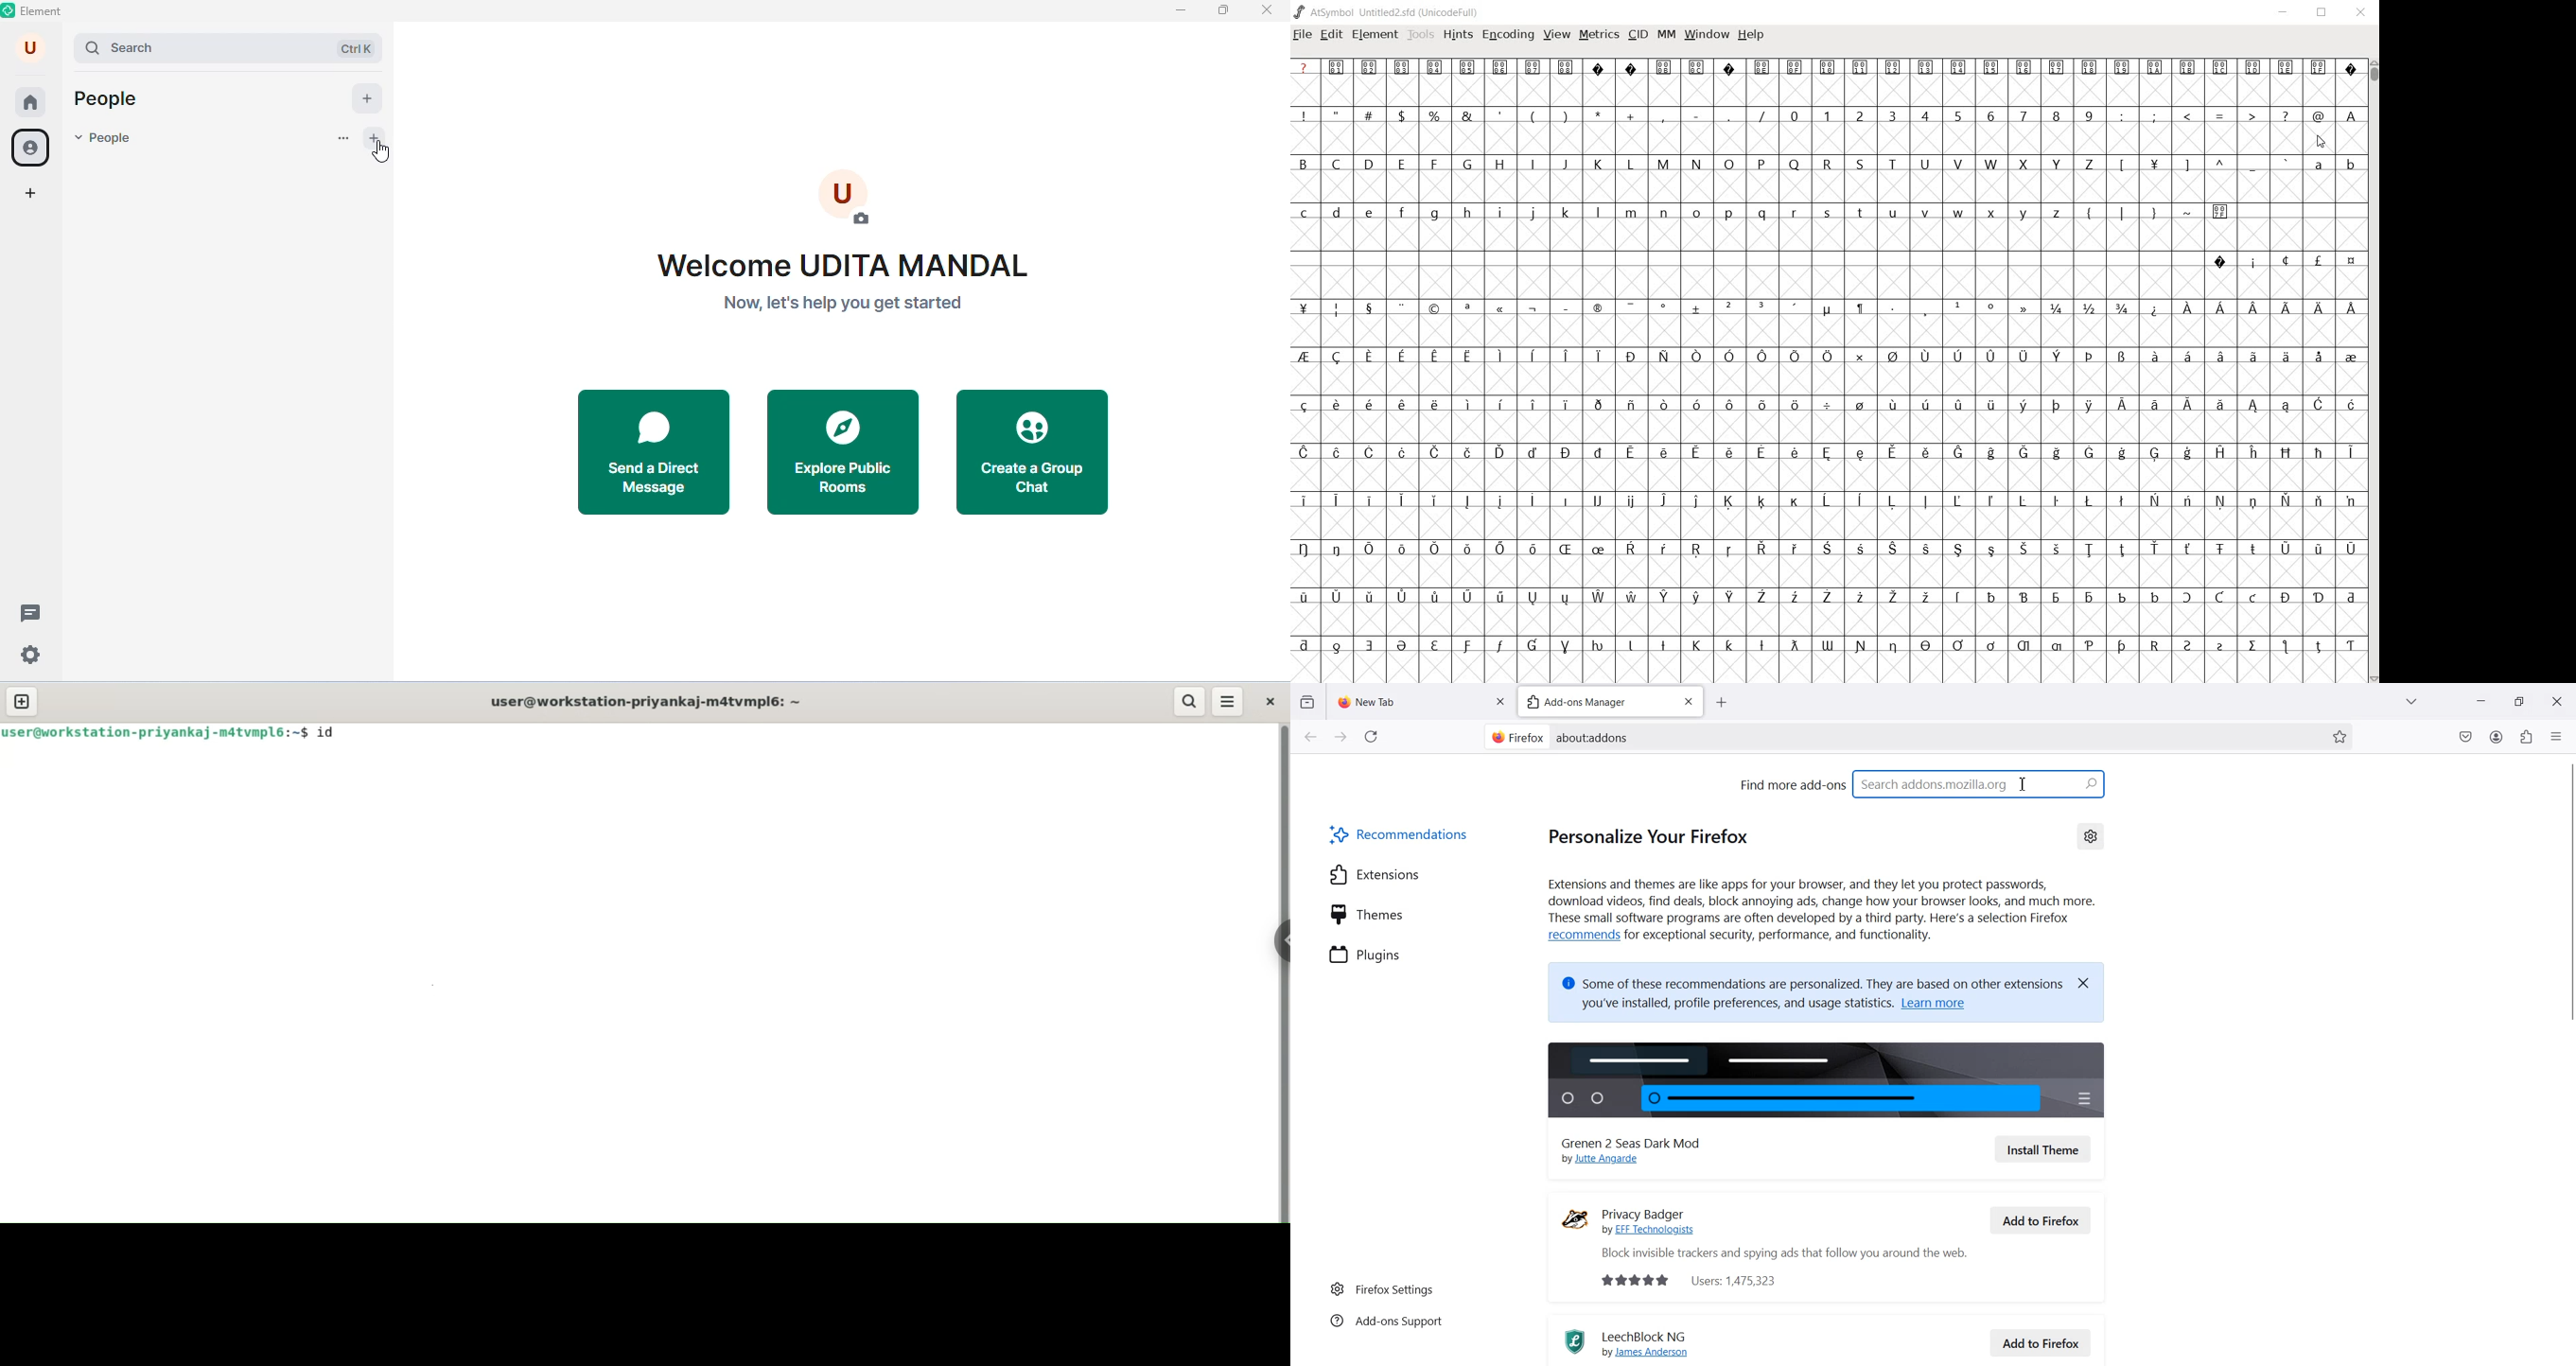  Describe the element at coordinates (1557, 37) in the screenshot. I see `VIEW` at that location.